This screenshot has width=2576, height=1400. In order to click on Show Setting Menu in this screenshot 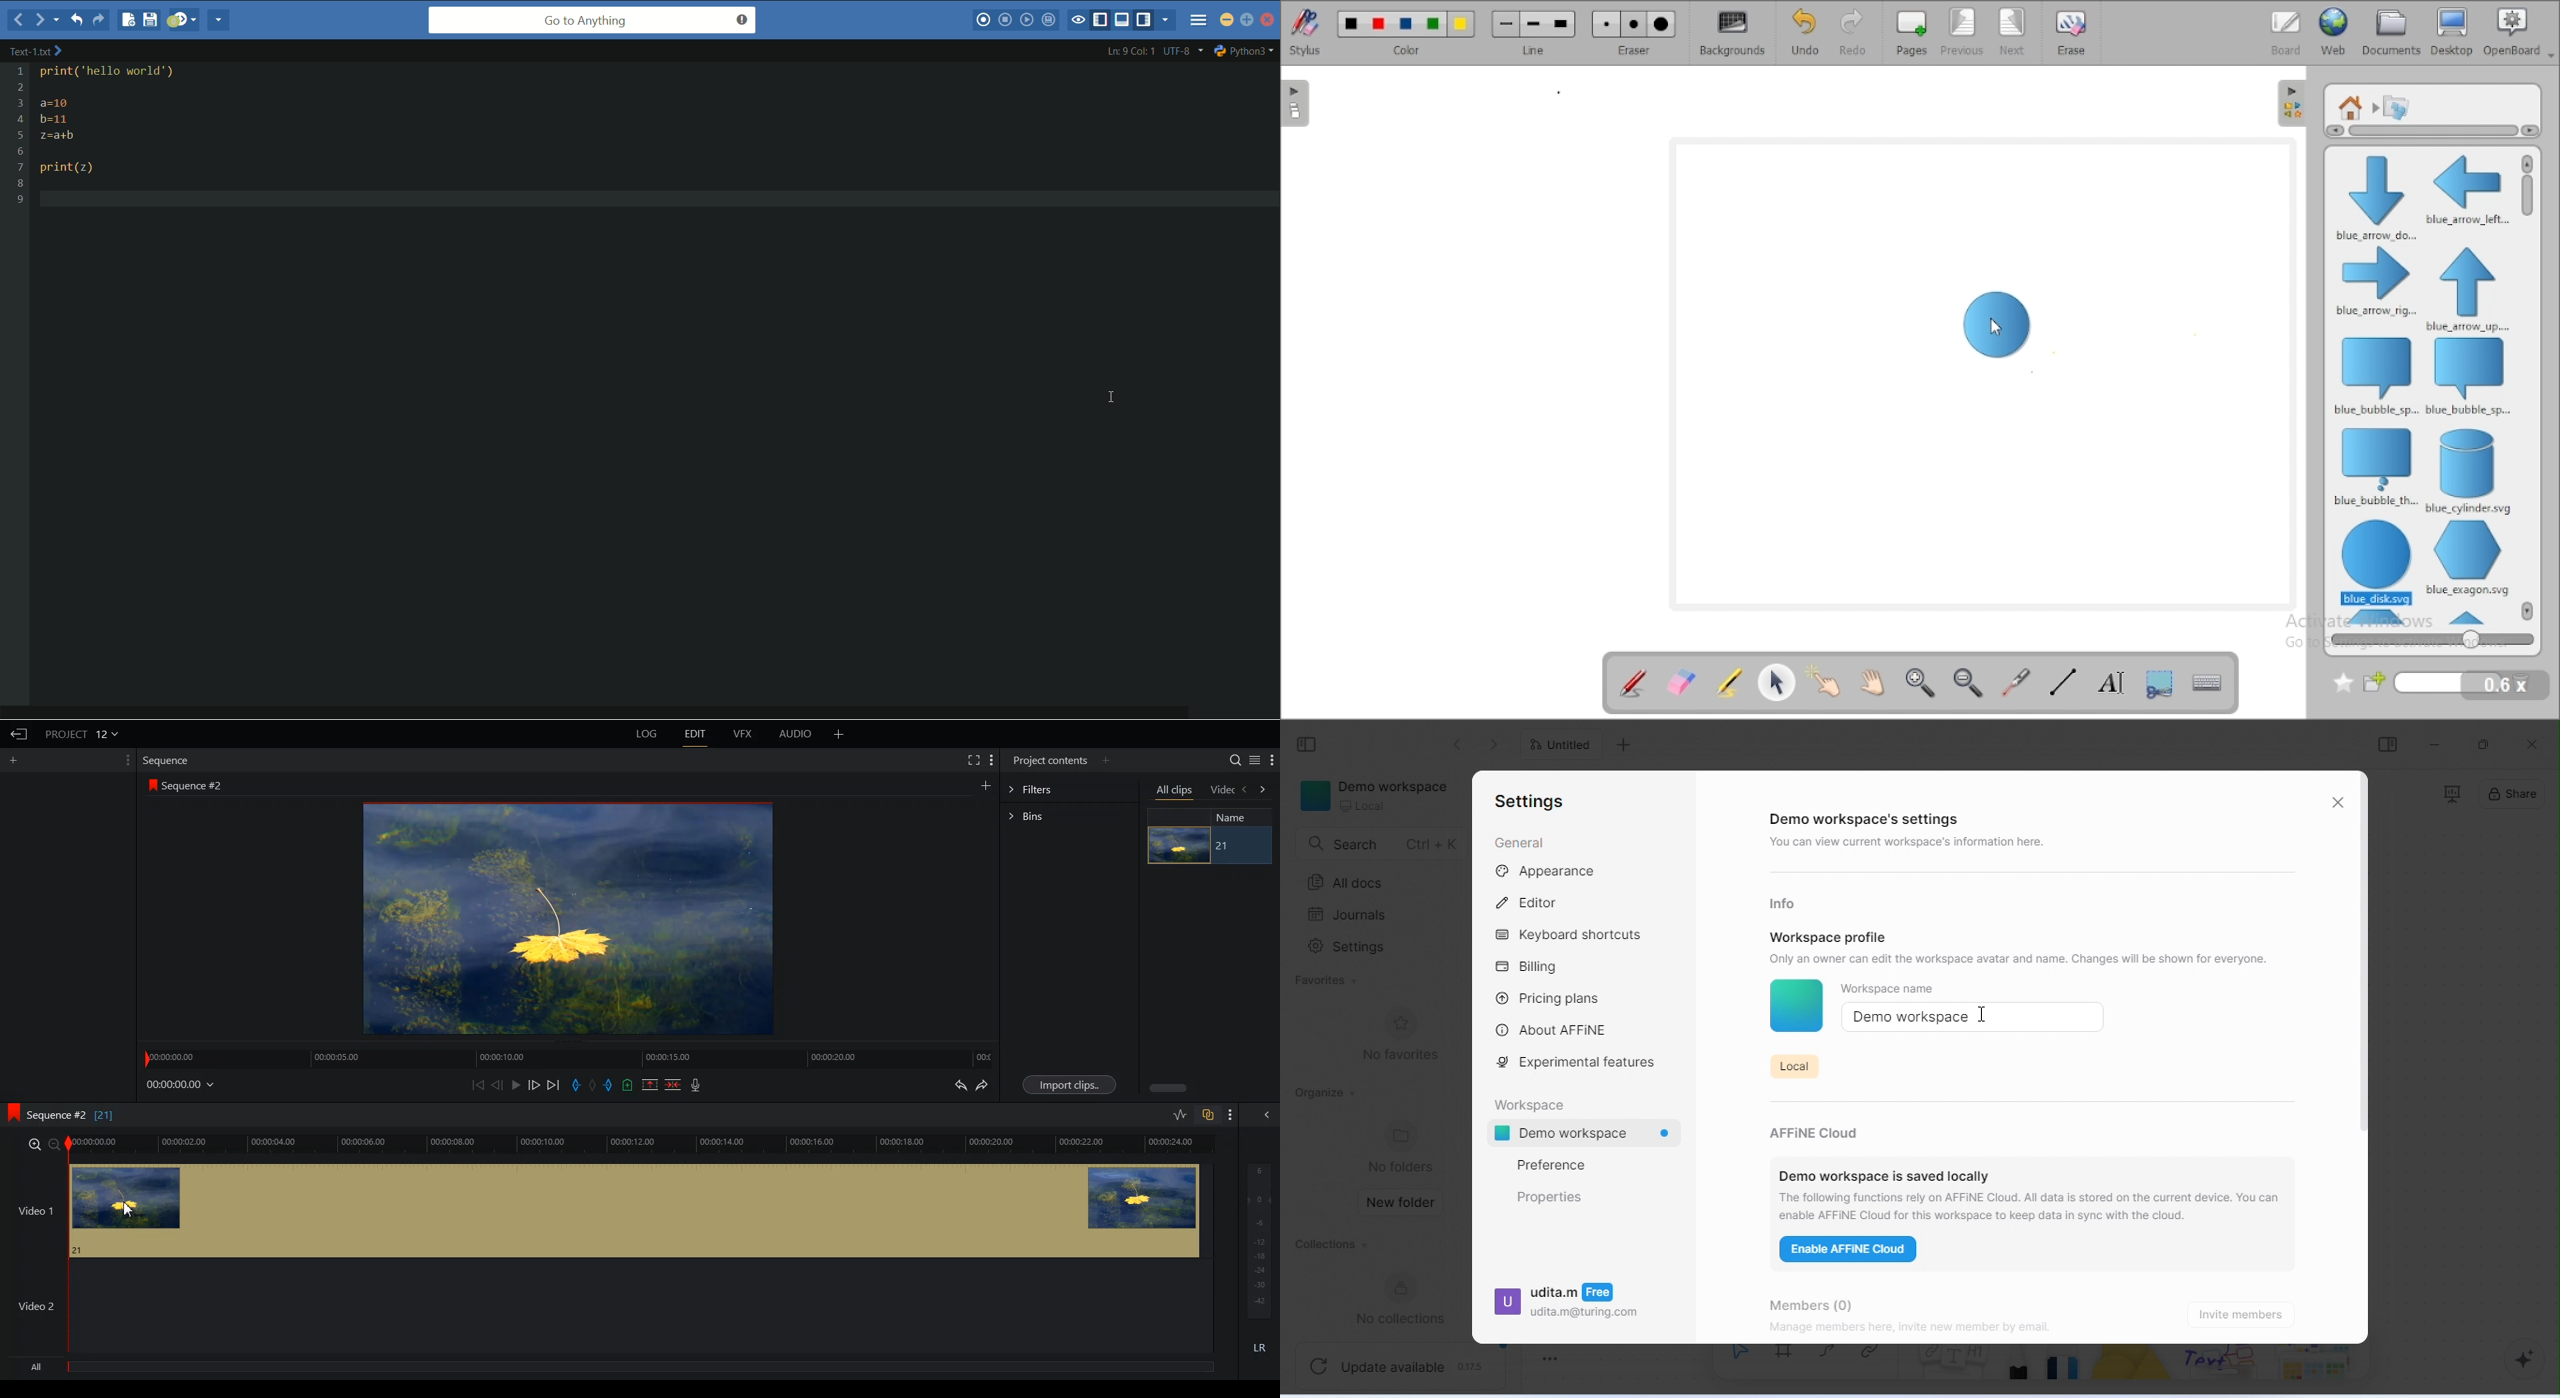, I will do `click(126, 760)`.